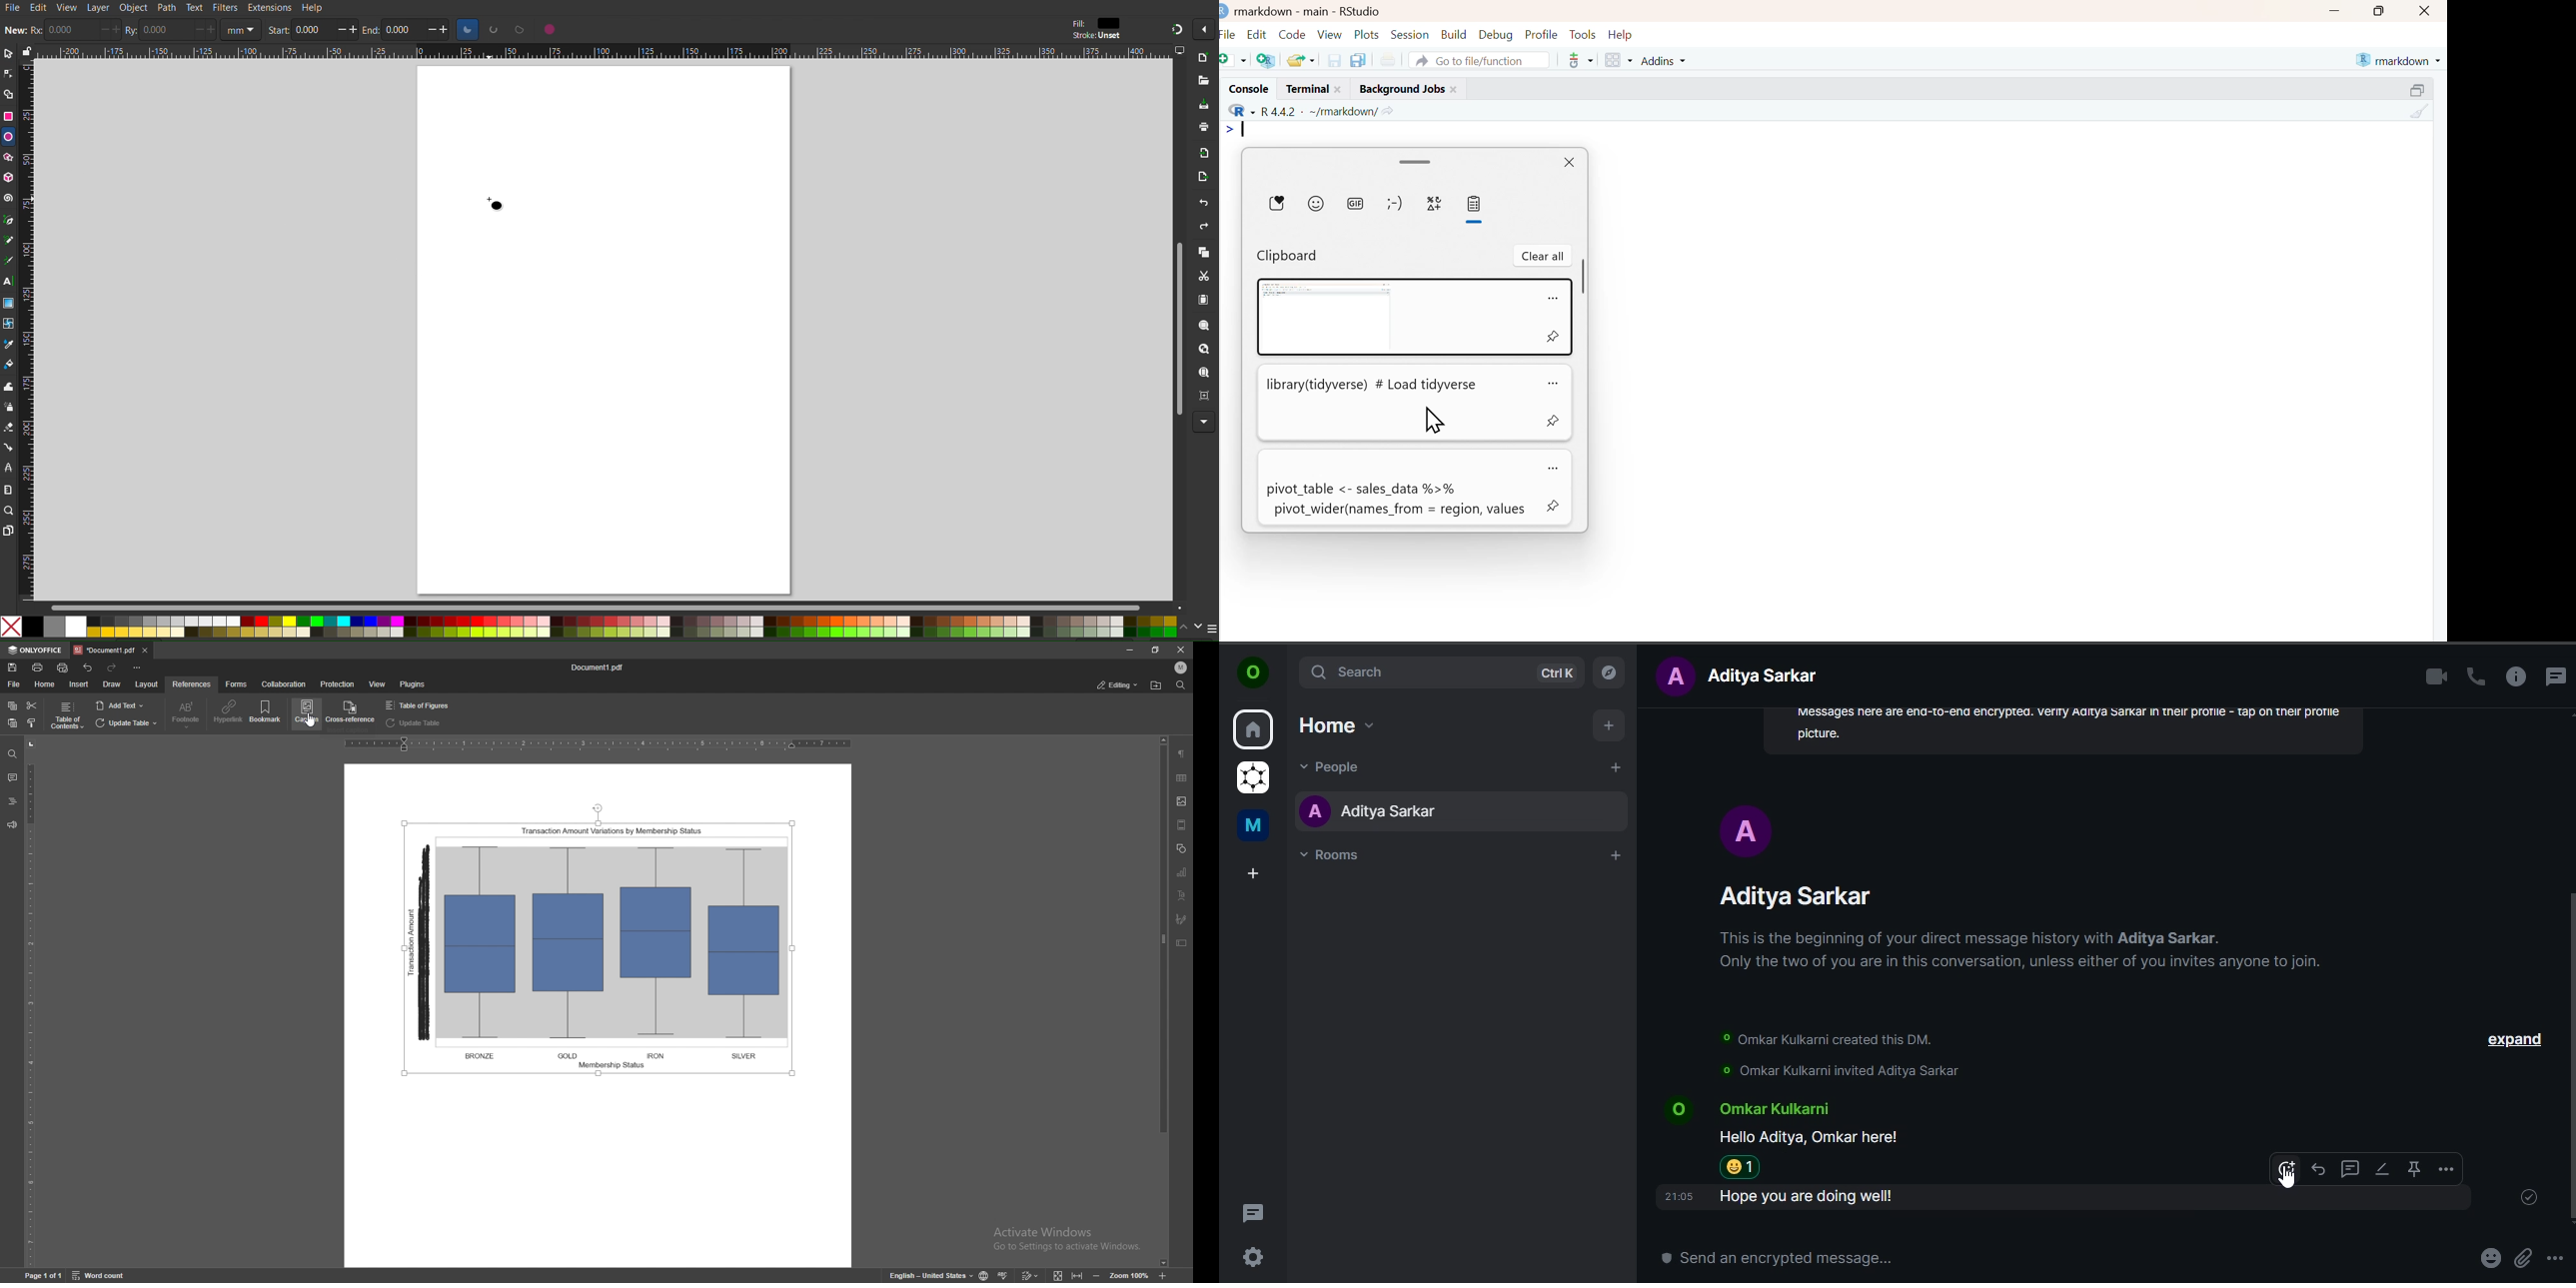 This screenshot has width=2576, height=1288. What do you see at coordinates (1367, 33) in the screenshot?
I see `Plots` at bounding box center [1367, 33].